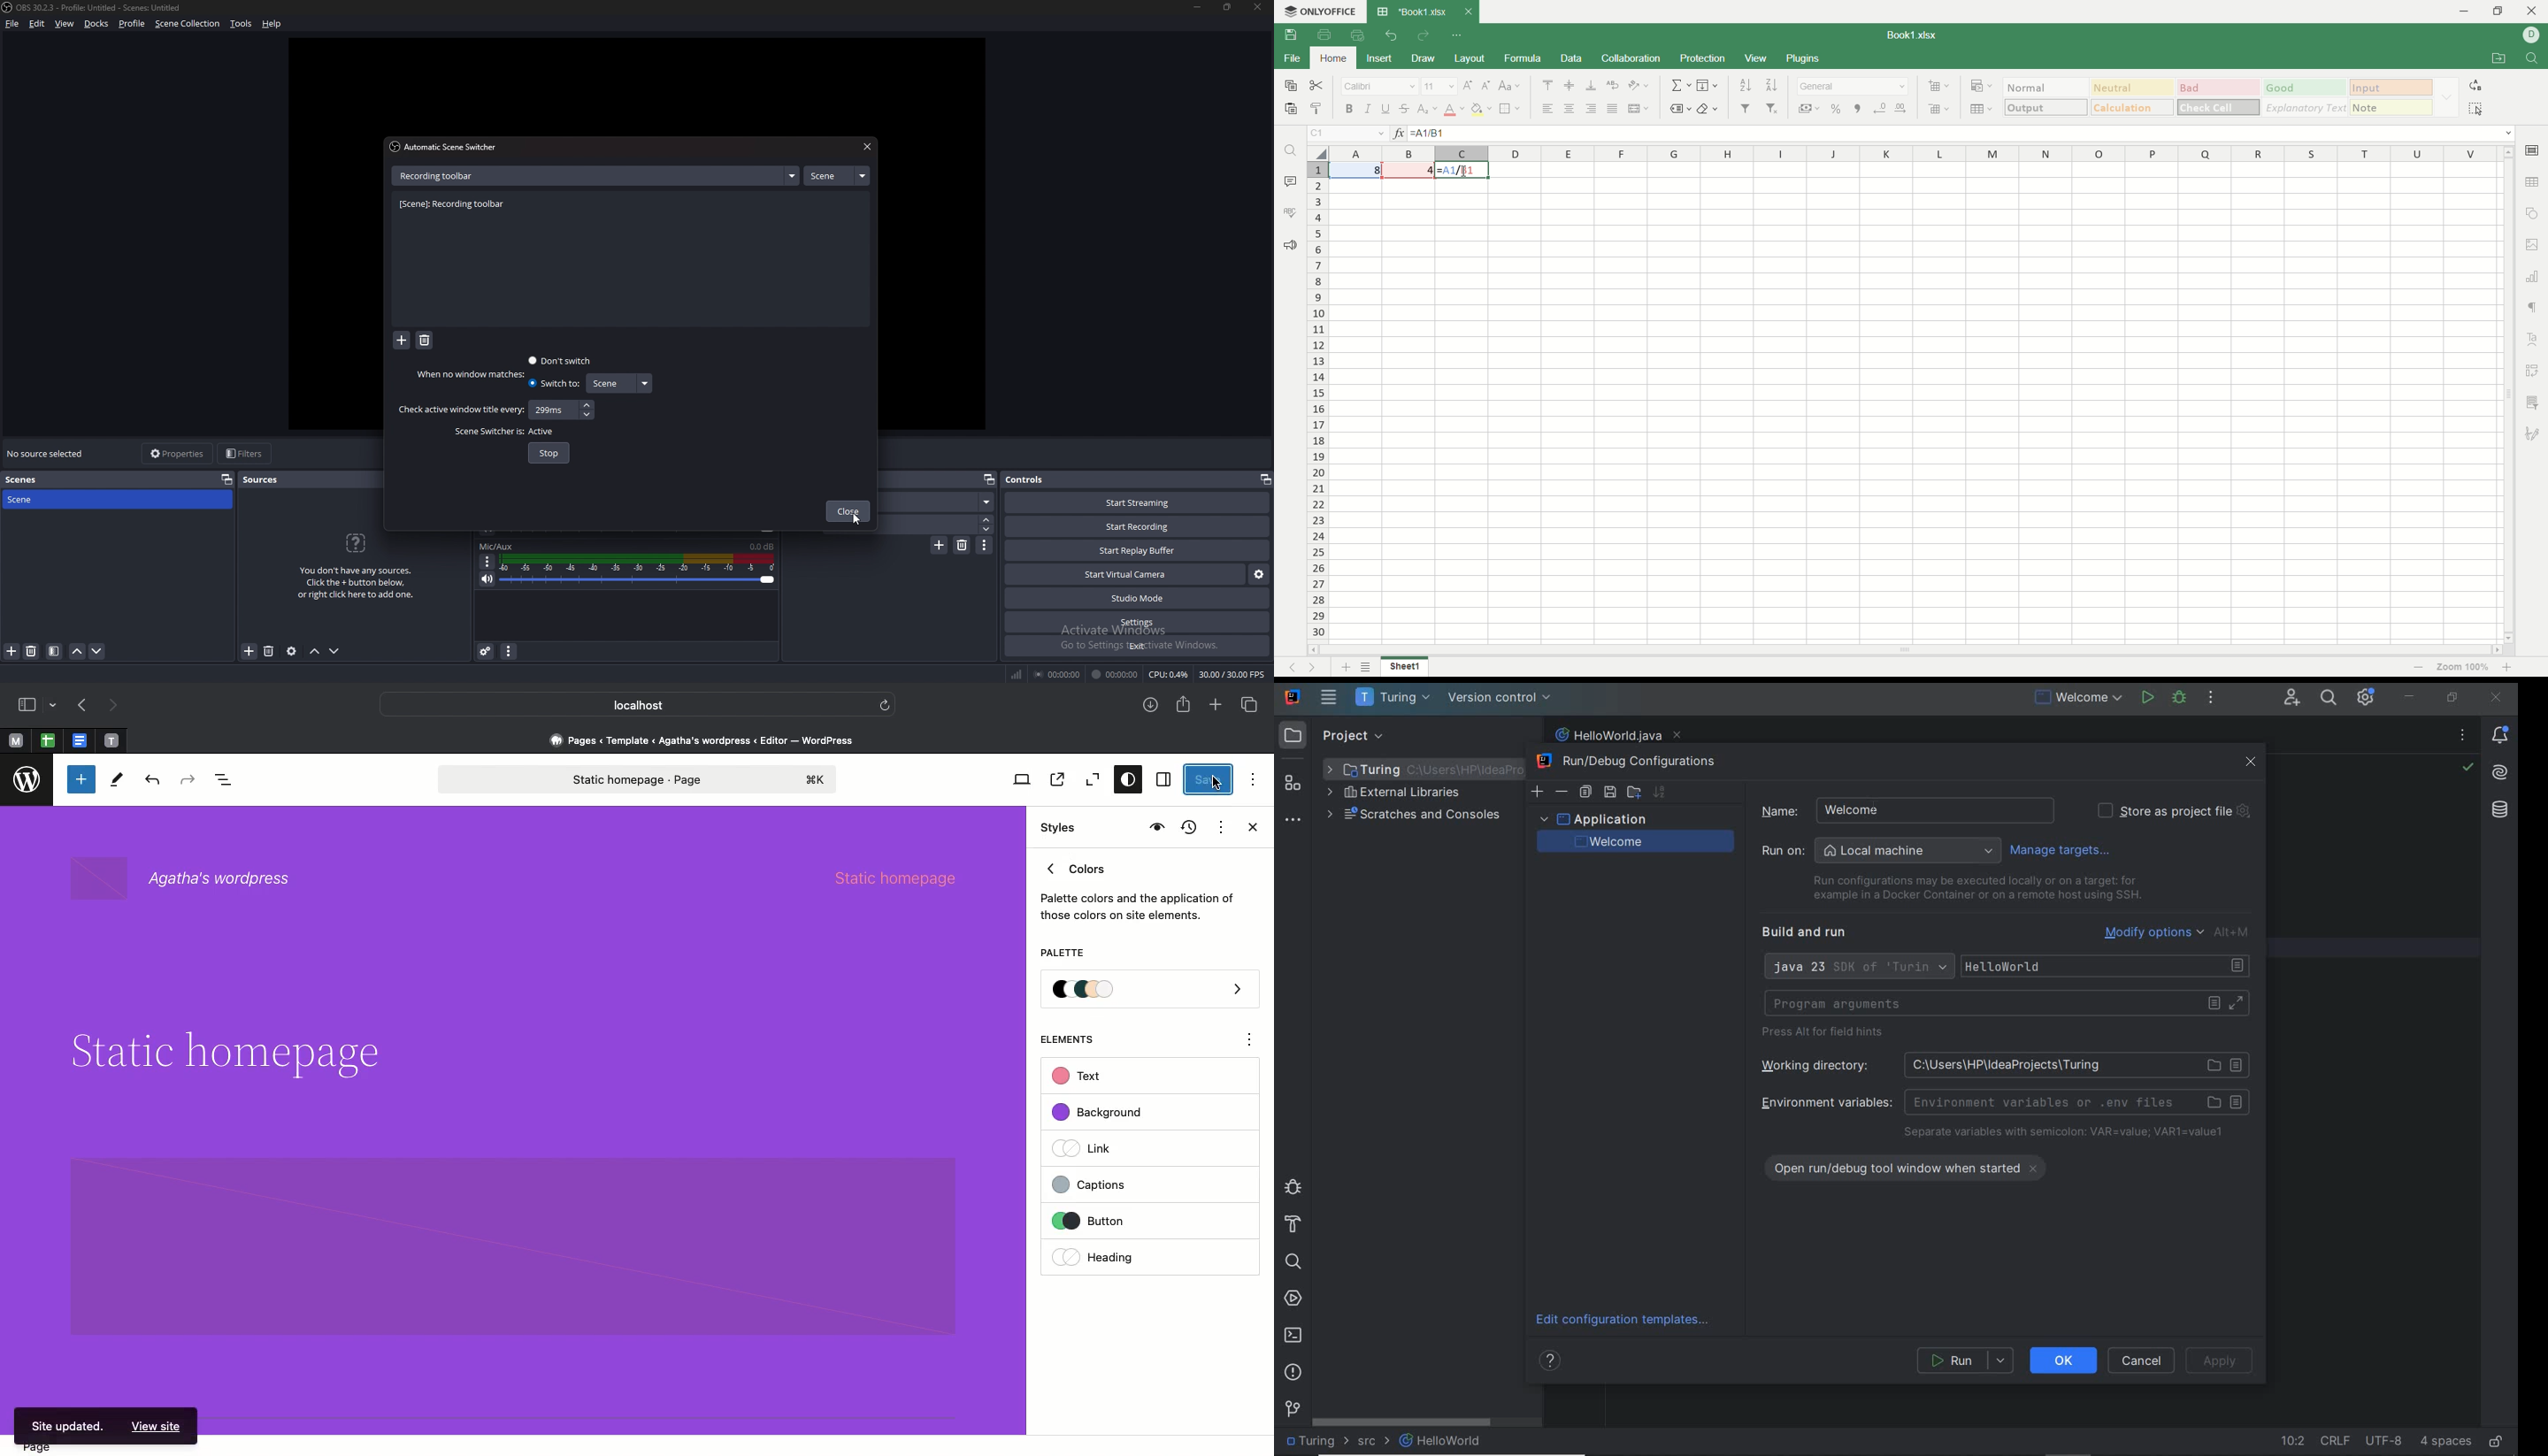  What do you see at coordinates (1349, 133) in the screenshot?
I see `active cell position` at bounding box center [1349, 133].